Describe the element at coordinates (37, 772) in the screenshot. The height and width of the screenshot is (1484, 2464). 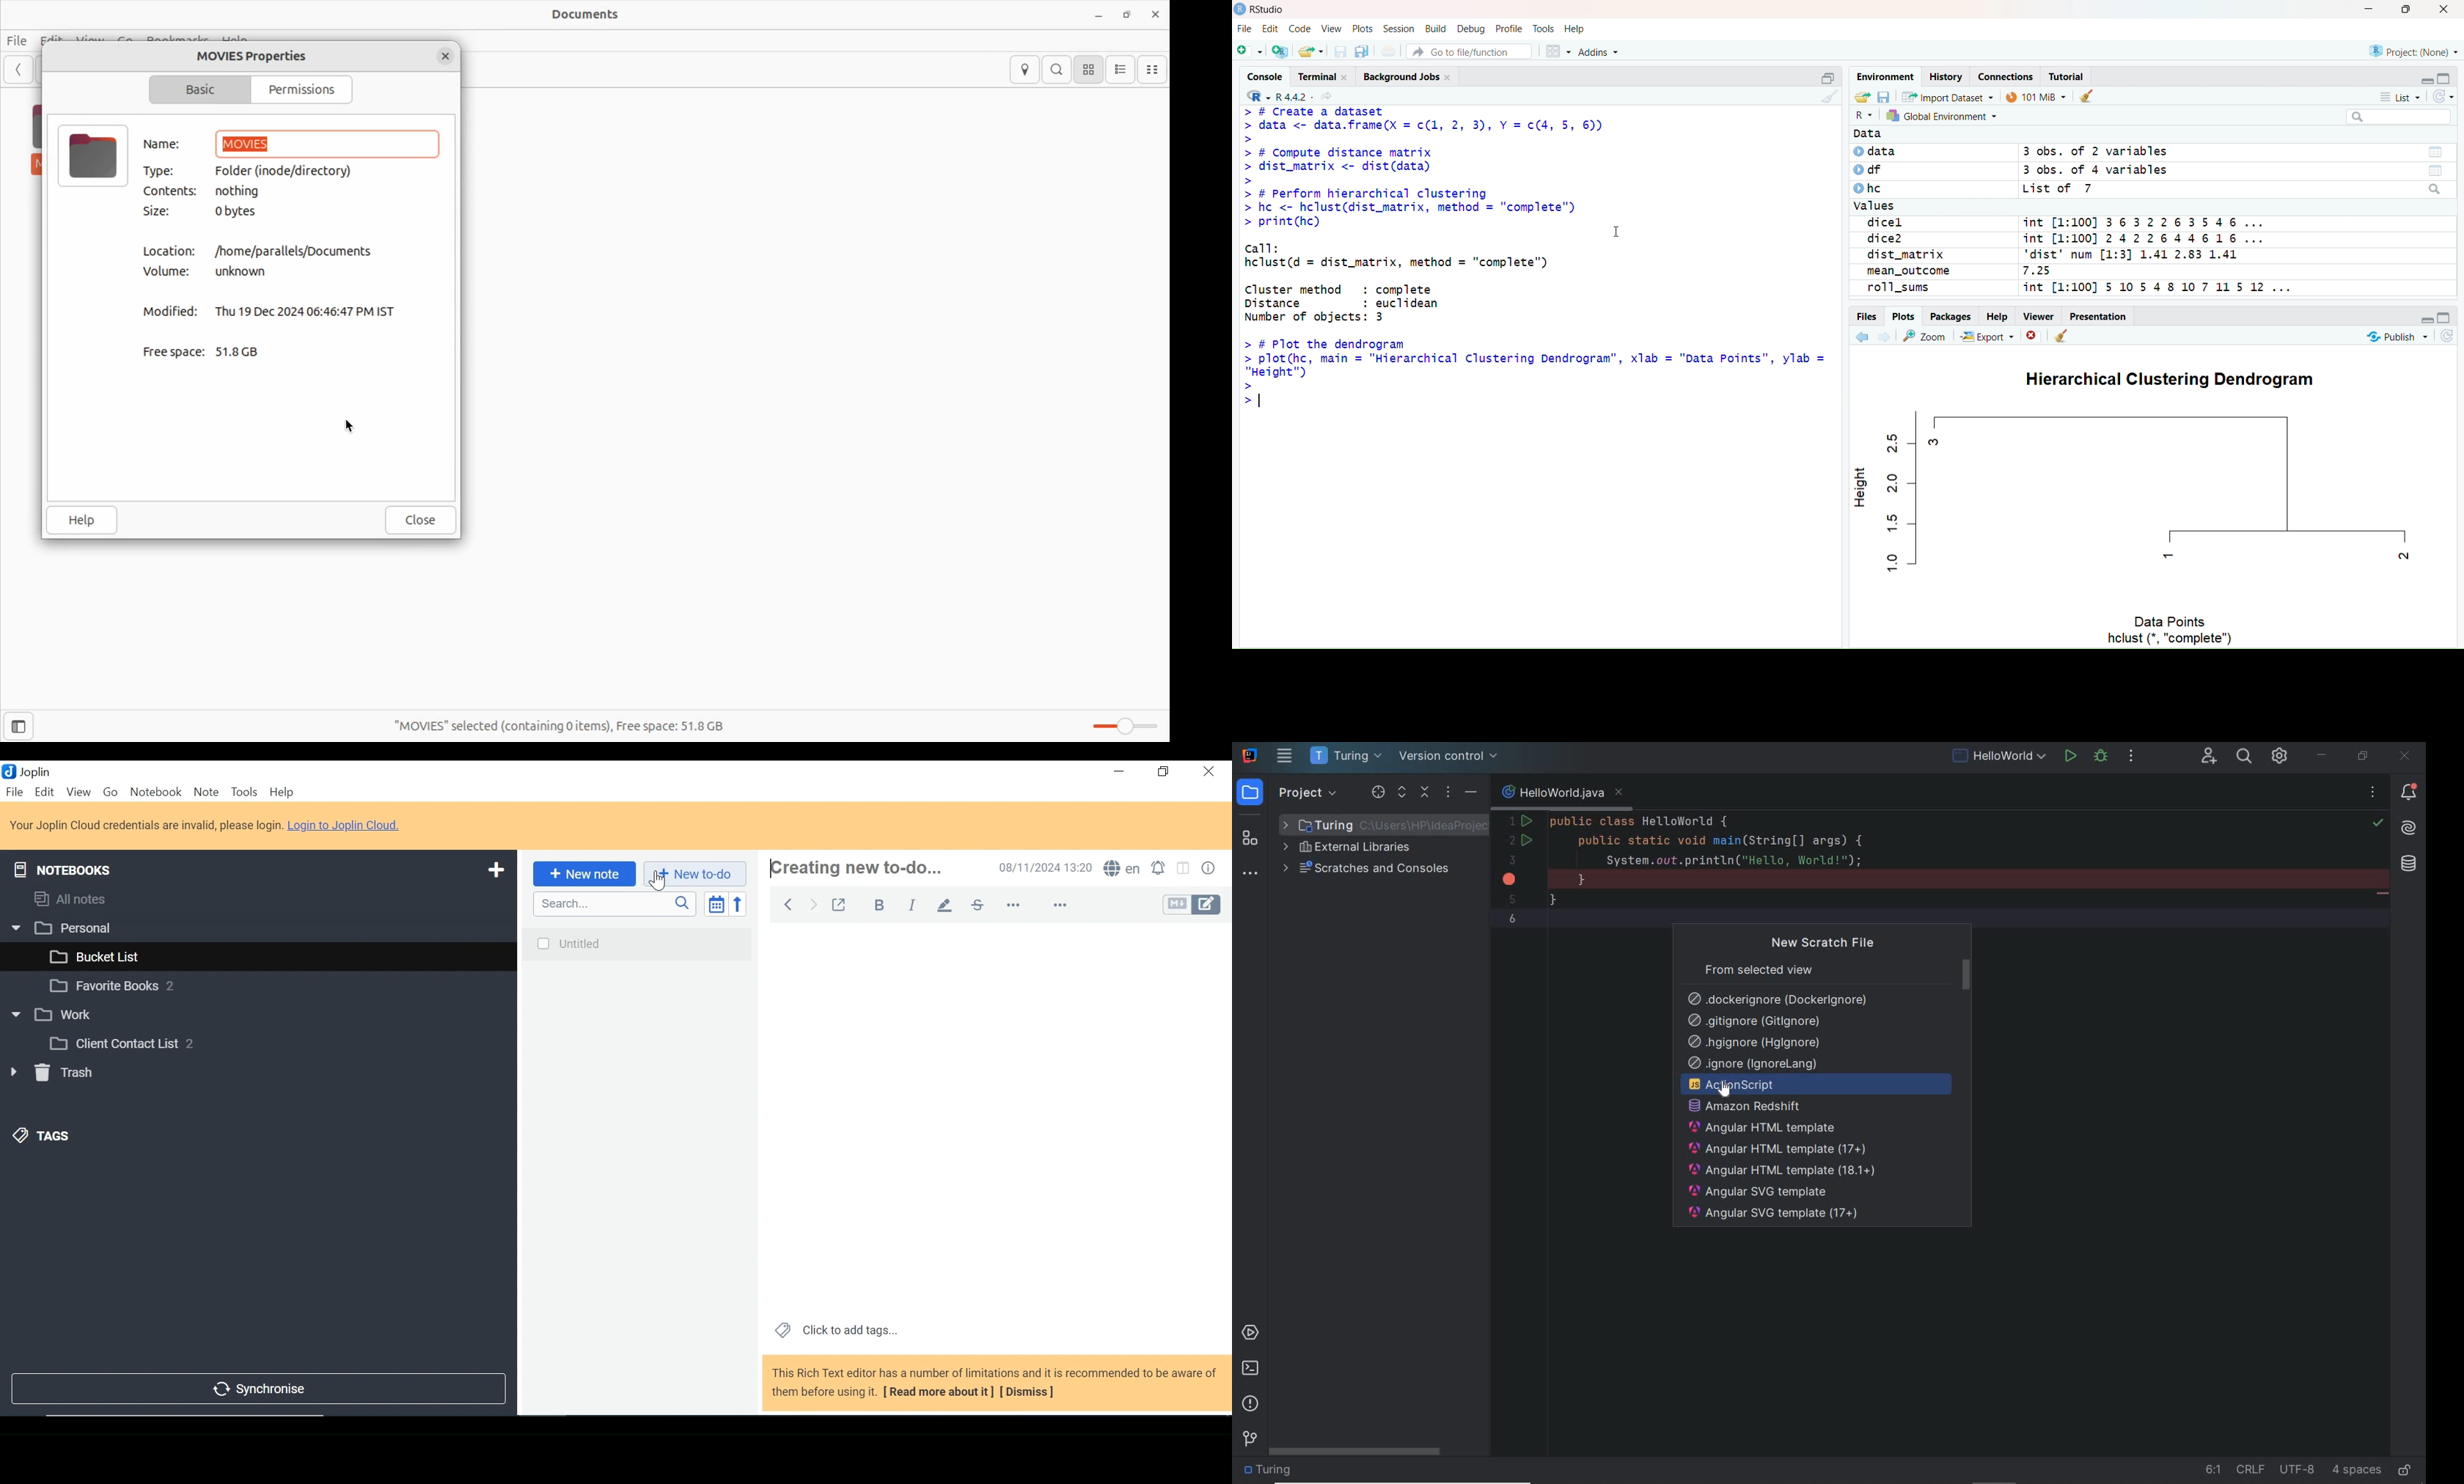
I see `Joplin` at that location.